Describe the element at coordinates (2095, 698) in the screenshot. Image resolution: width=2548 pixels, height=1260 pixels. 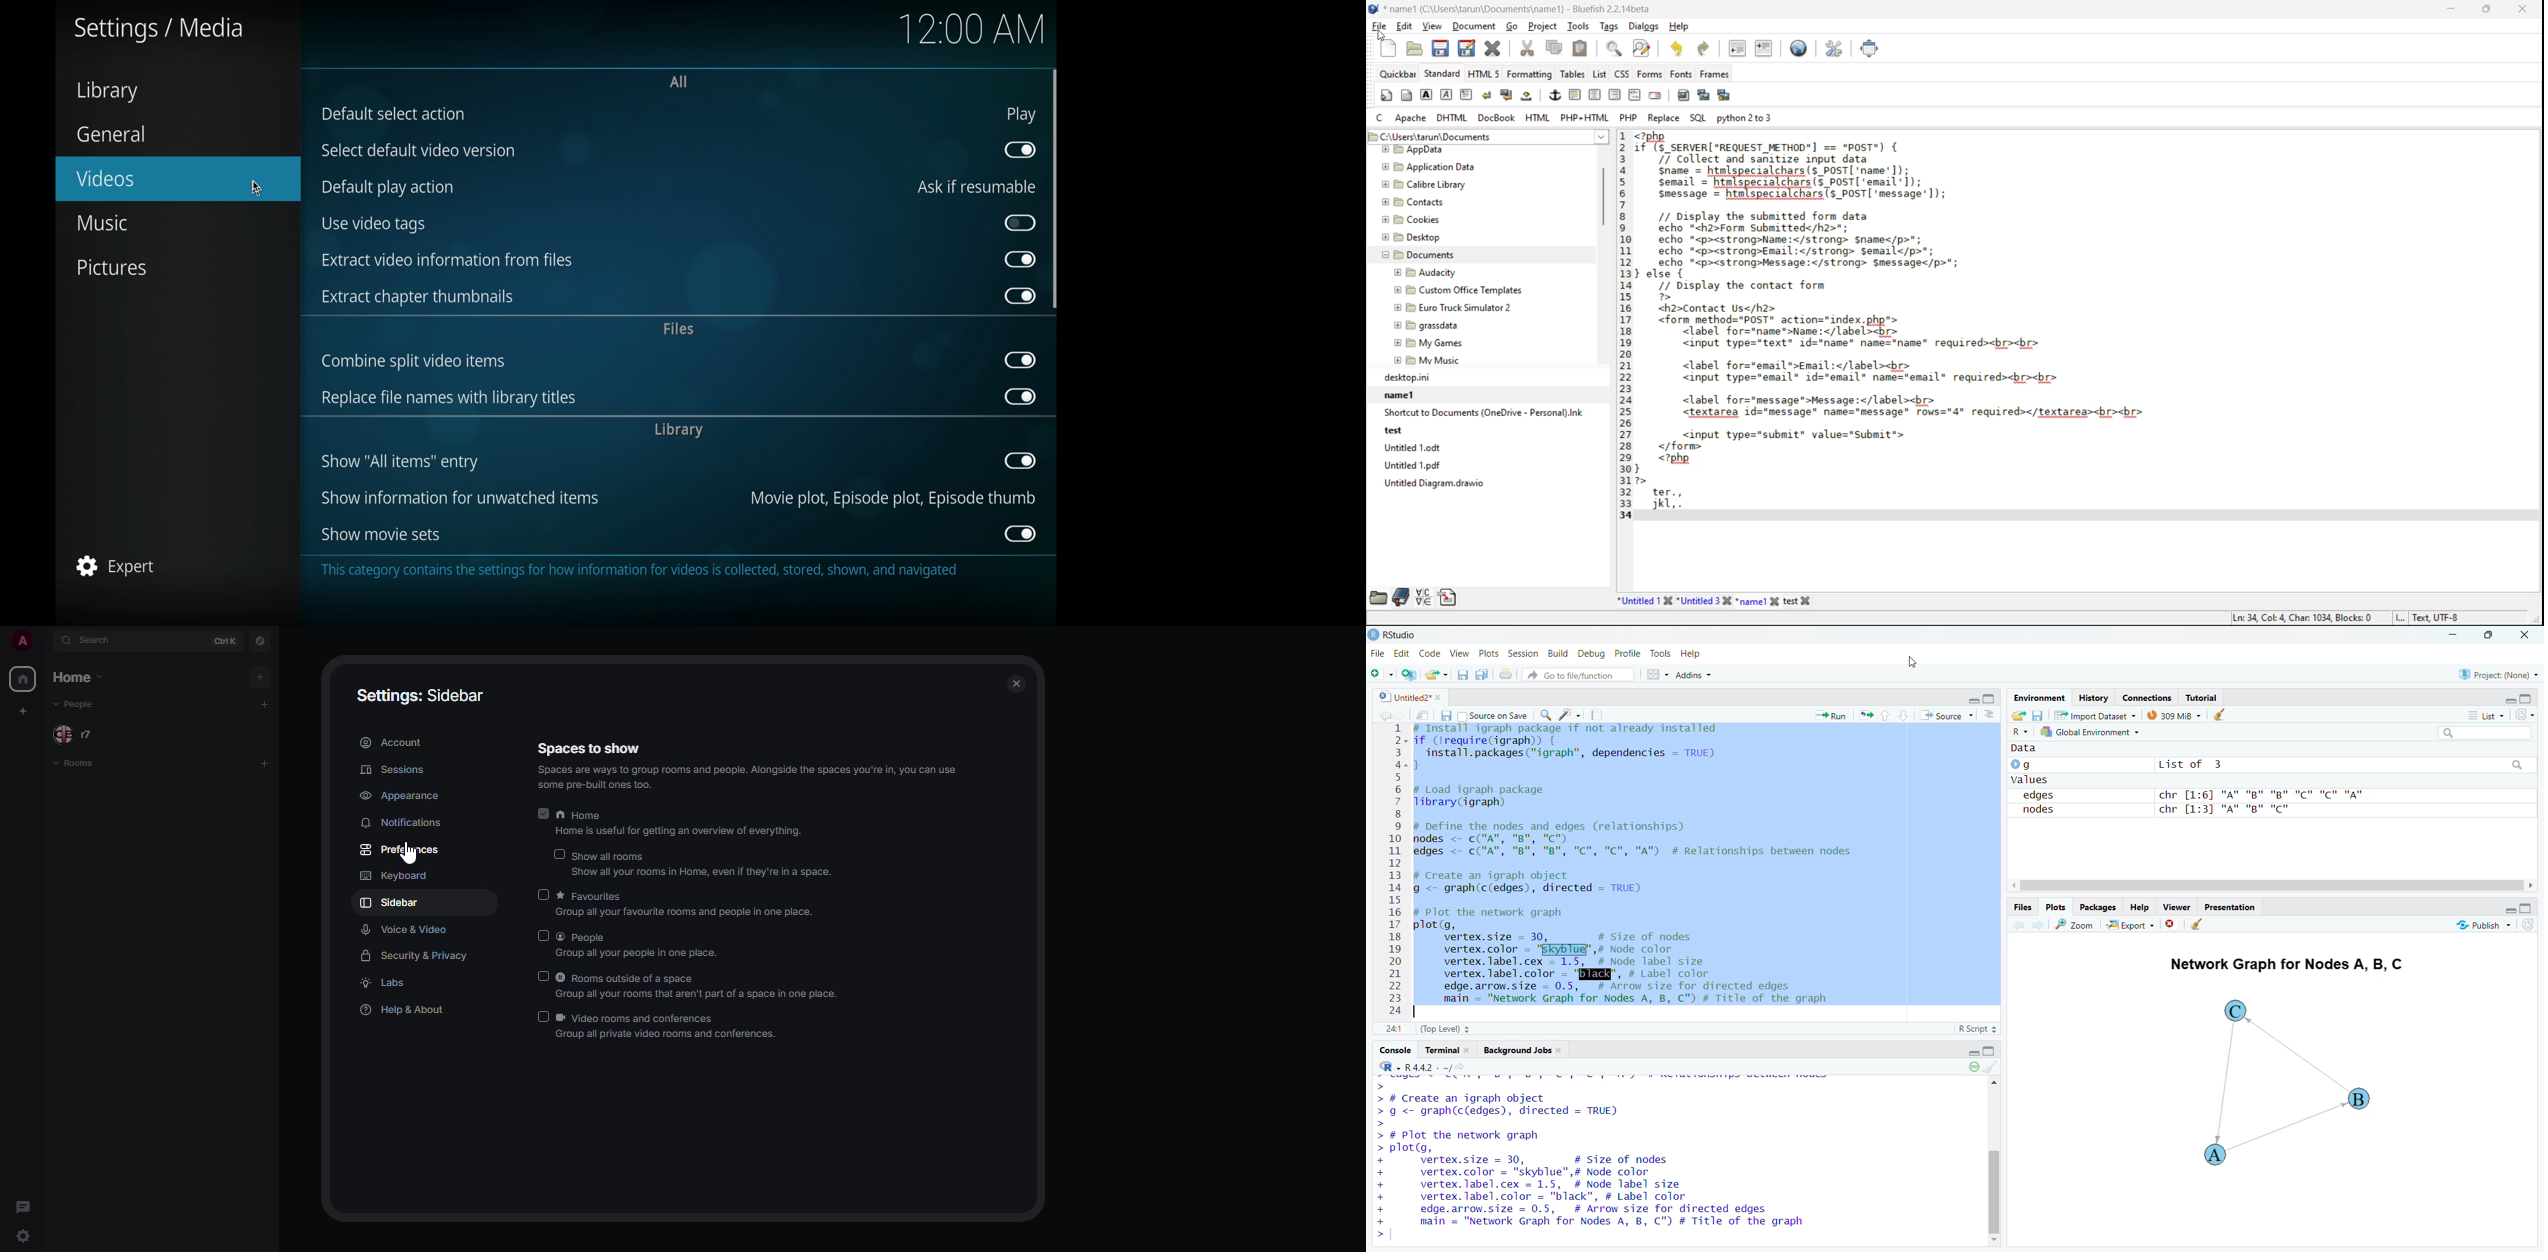
I see `History` at that location.